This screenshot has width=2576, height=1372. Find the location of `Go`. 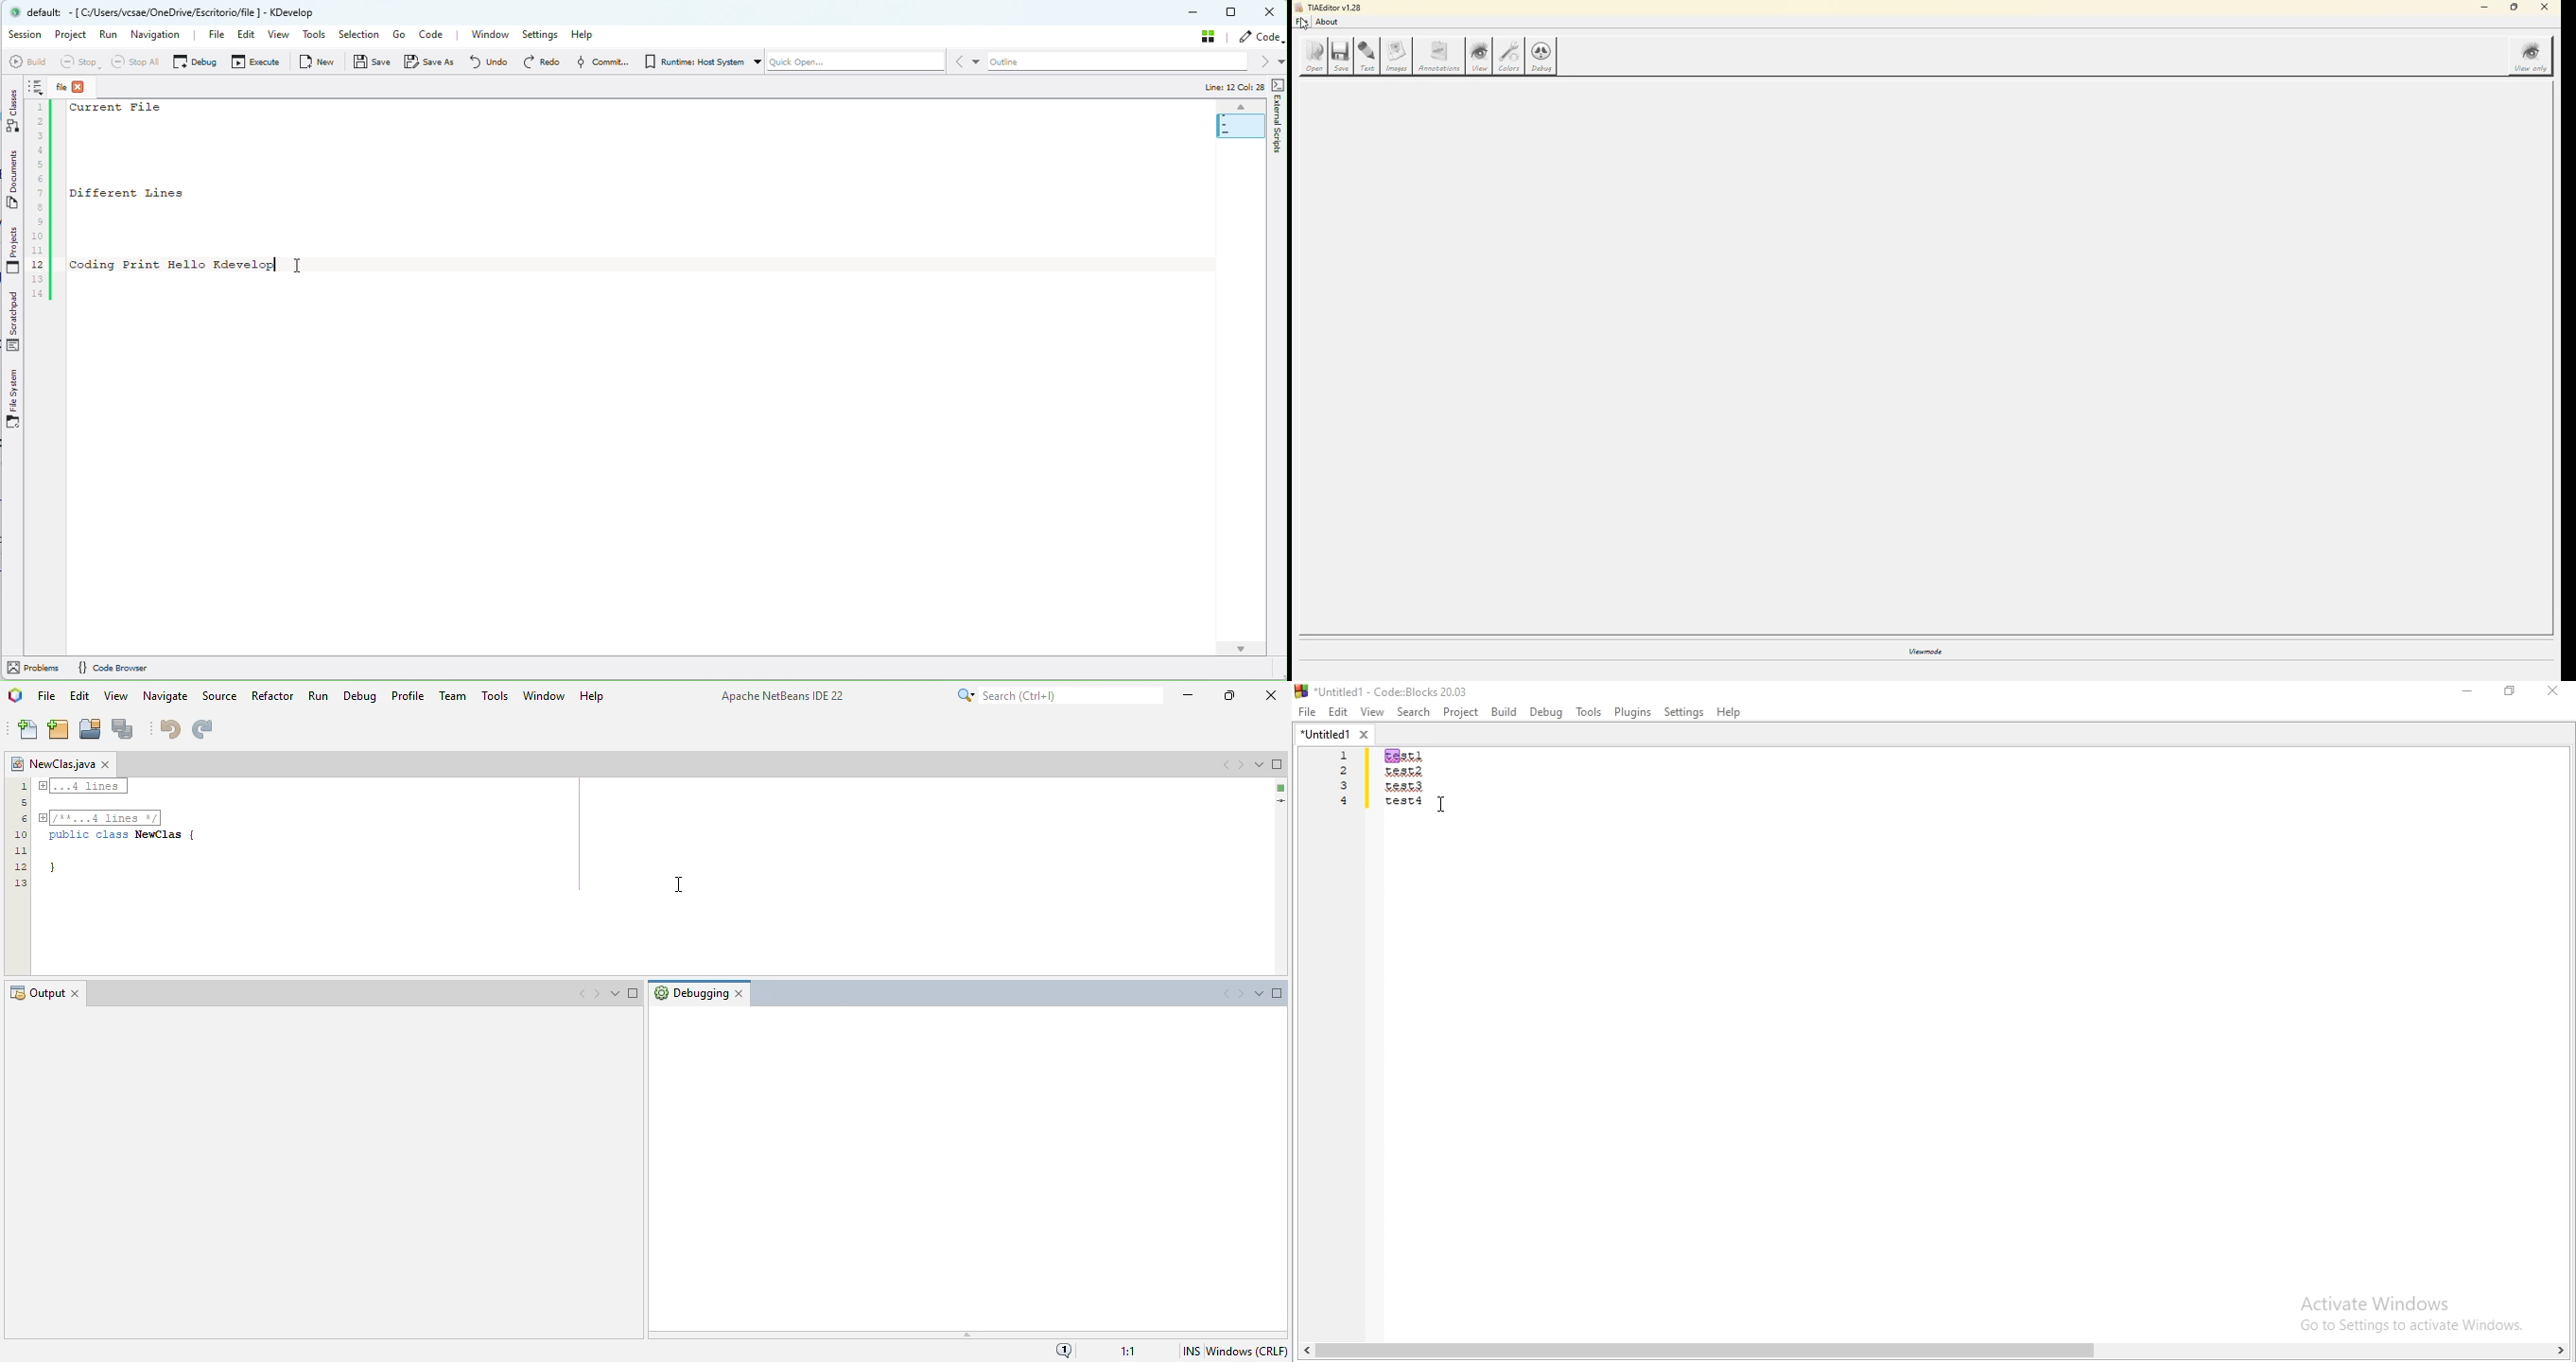

Go is located at coordinates (399, 35).